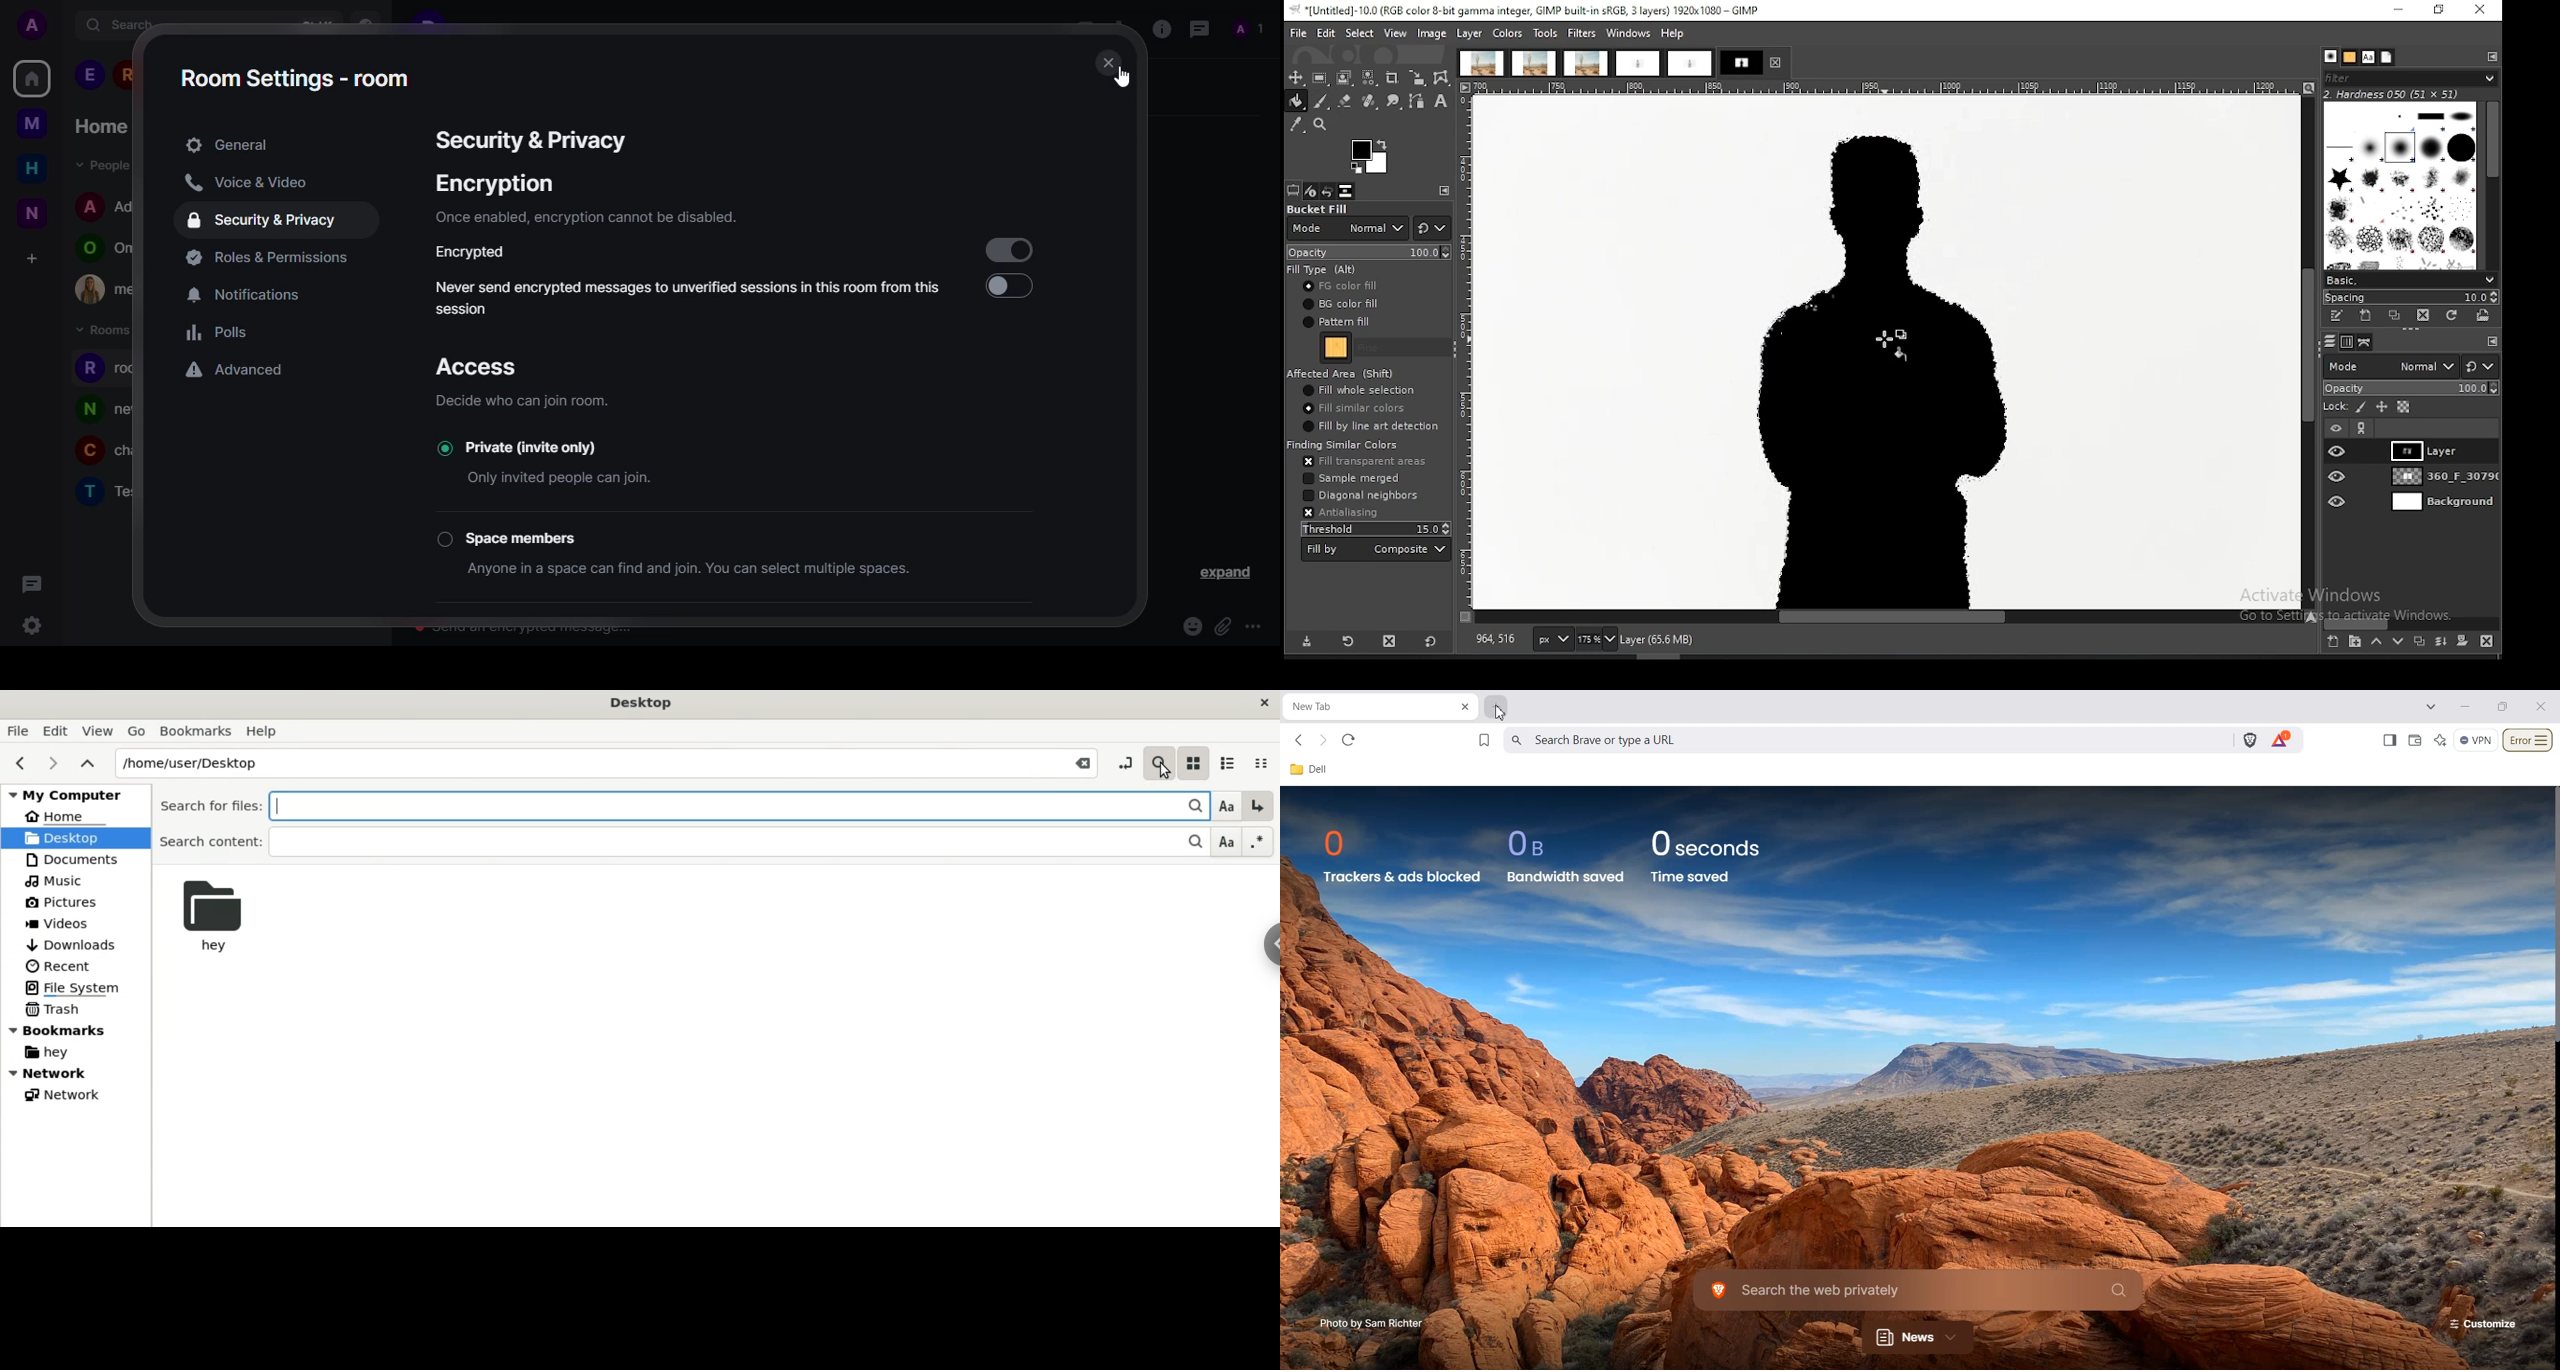  I want to click on voice & video, so click(246, 183).